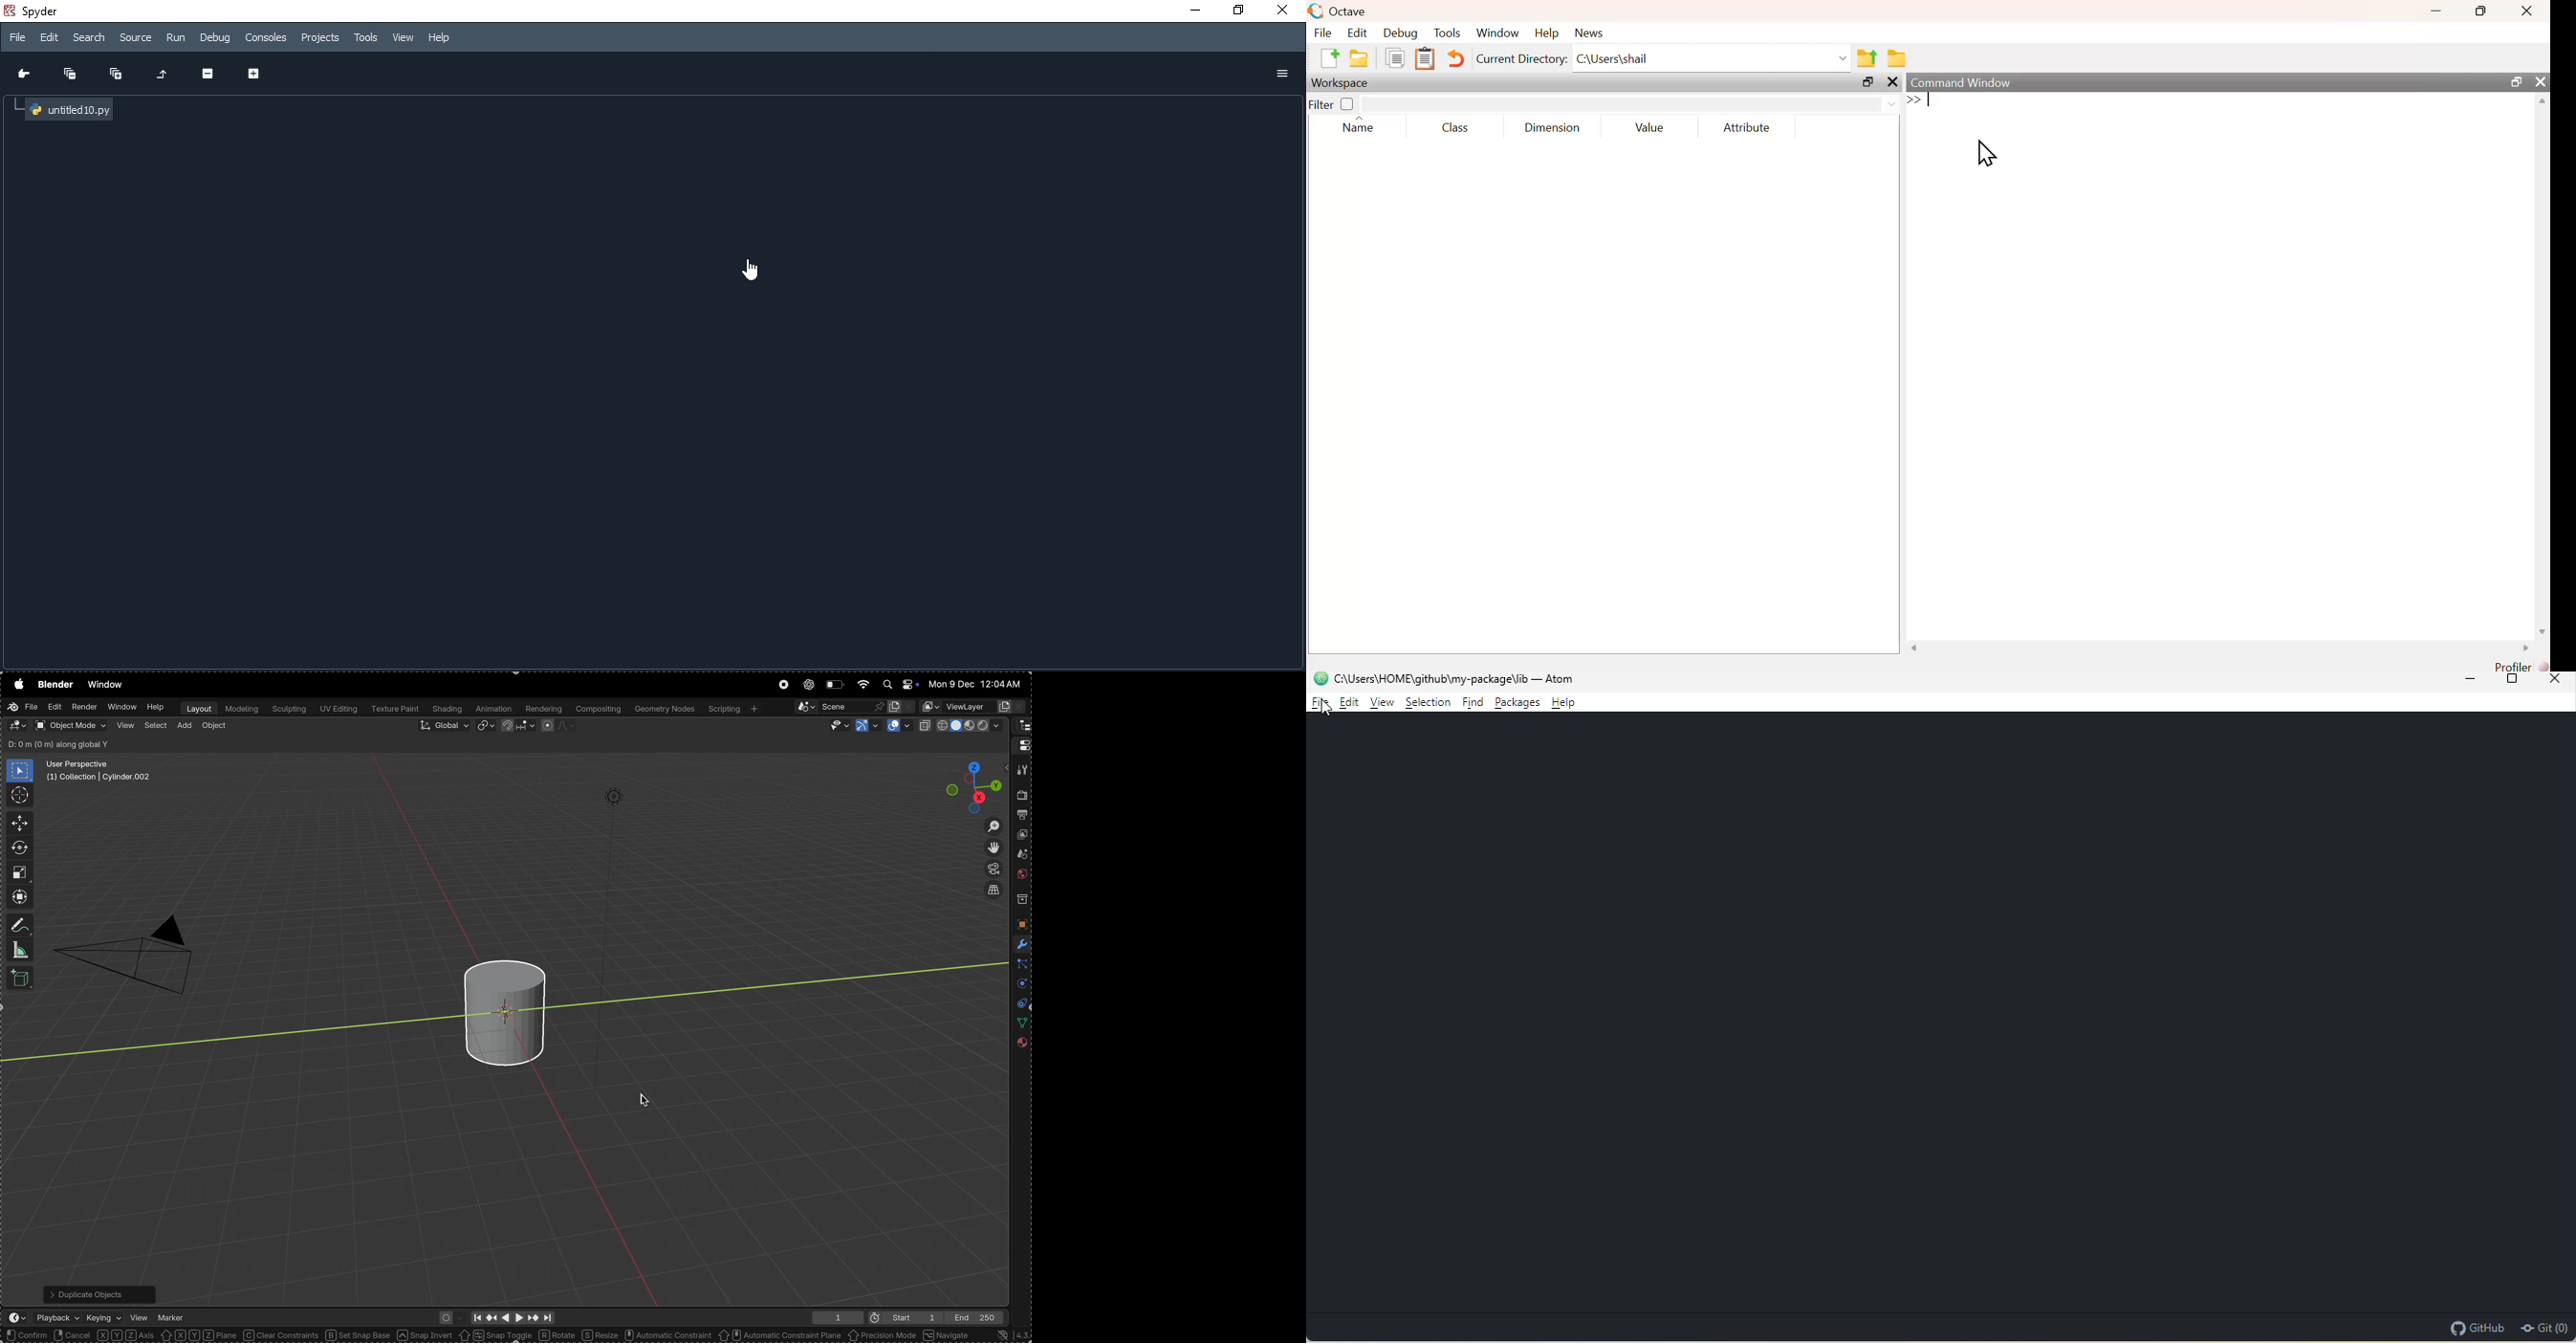 Image resolution: width=2576 pixels, height=1344 pixels. What do you see at coordinates (88, 38) in the screenshot?
I see `Search` at bounding box center [88, 38].